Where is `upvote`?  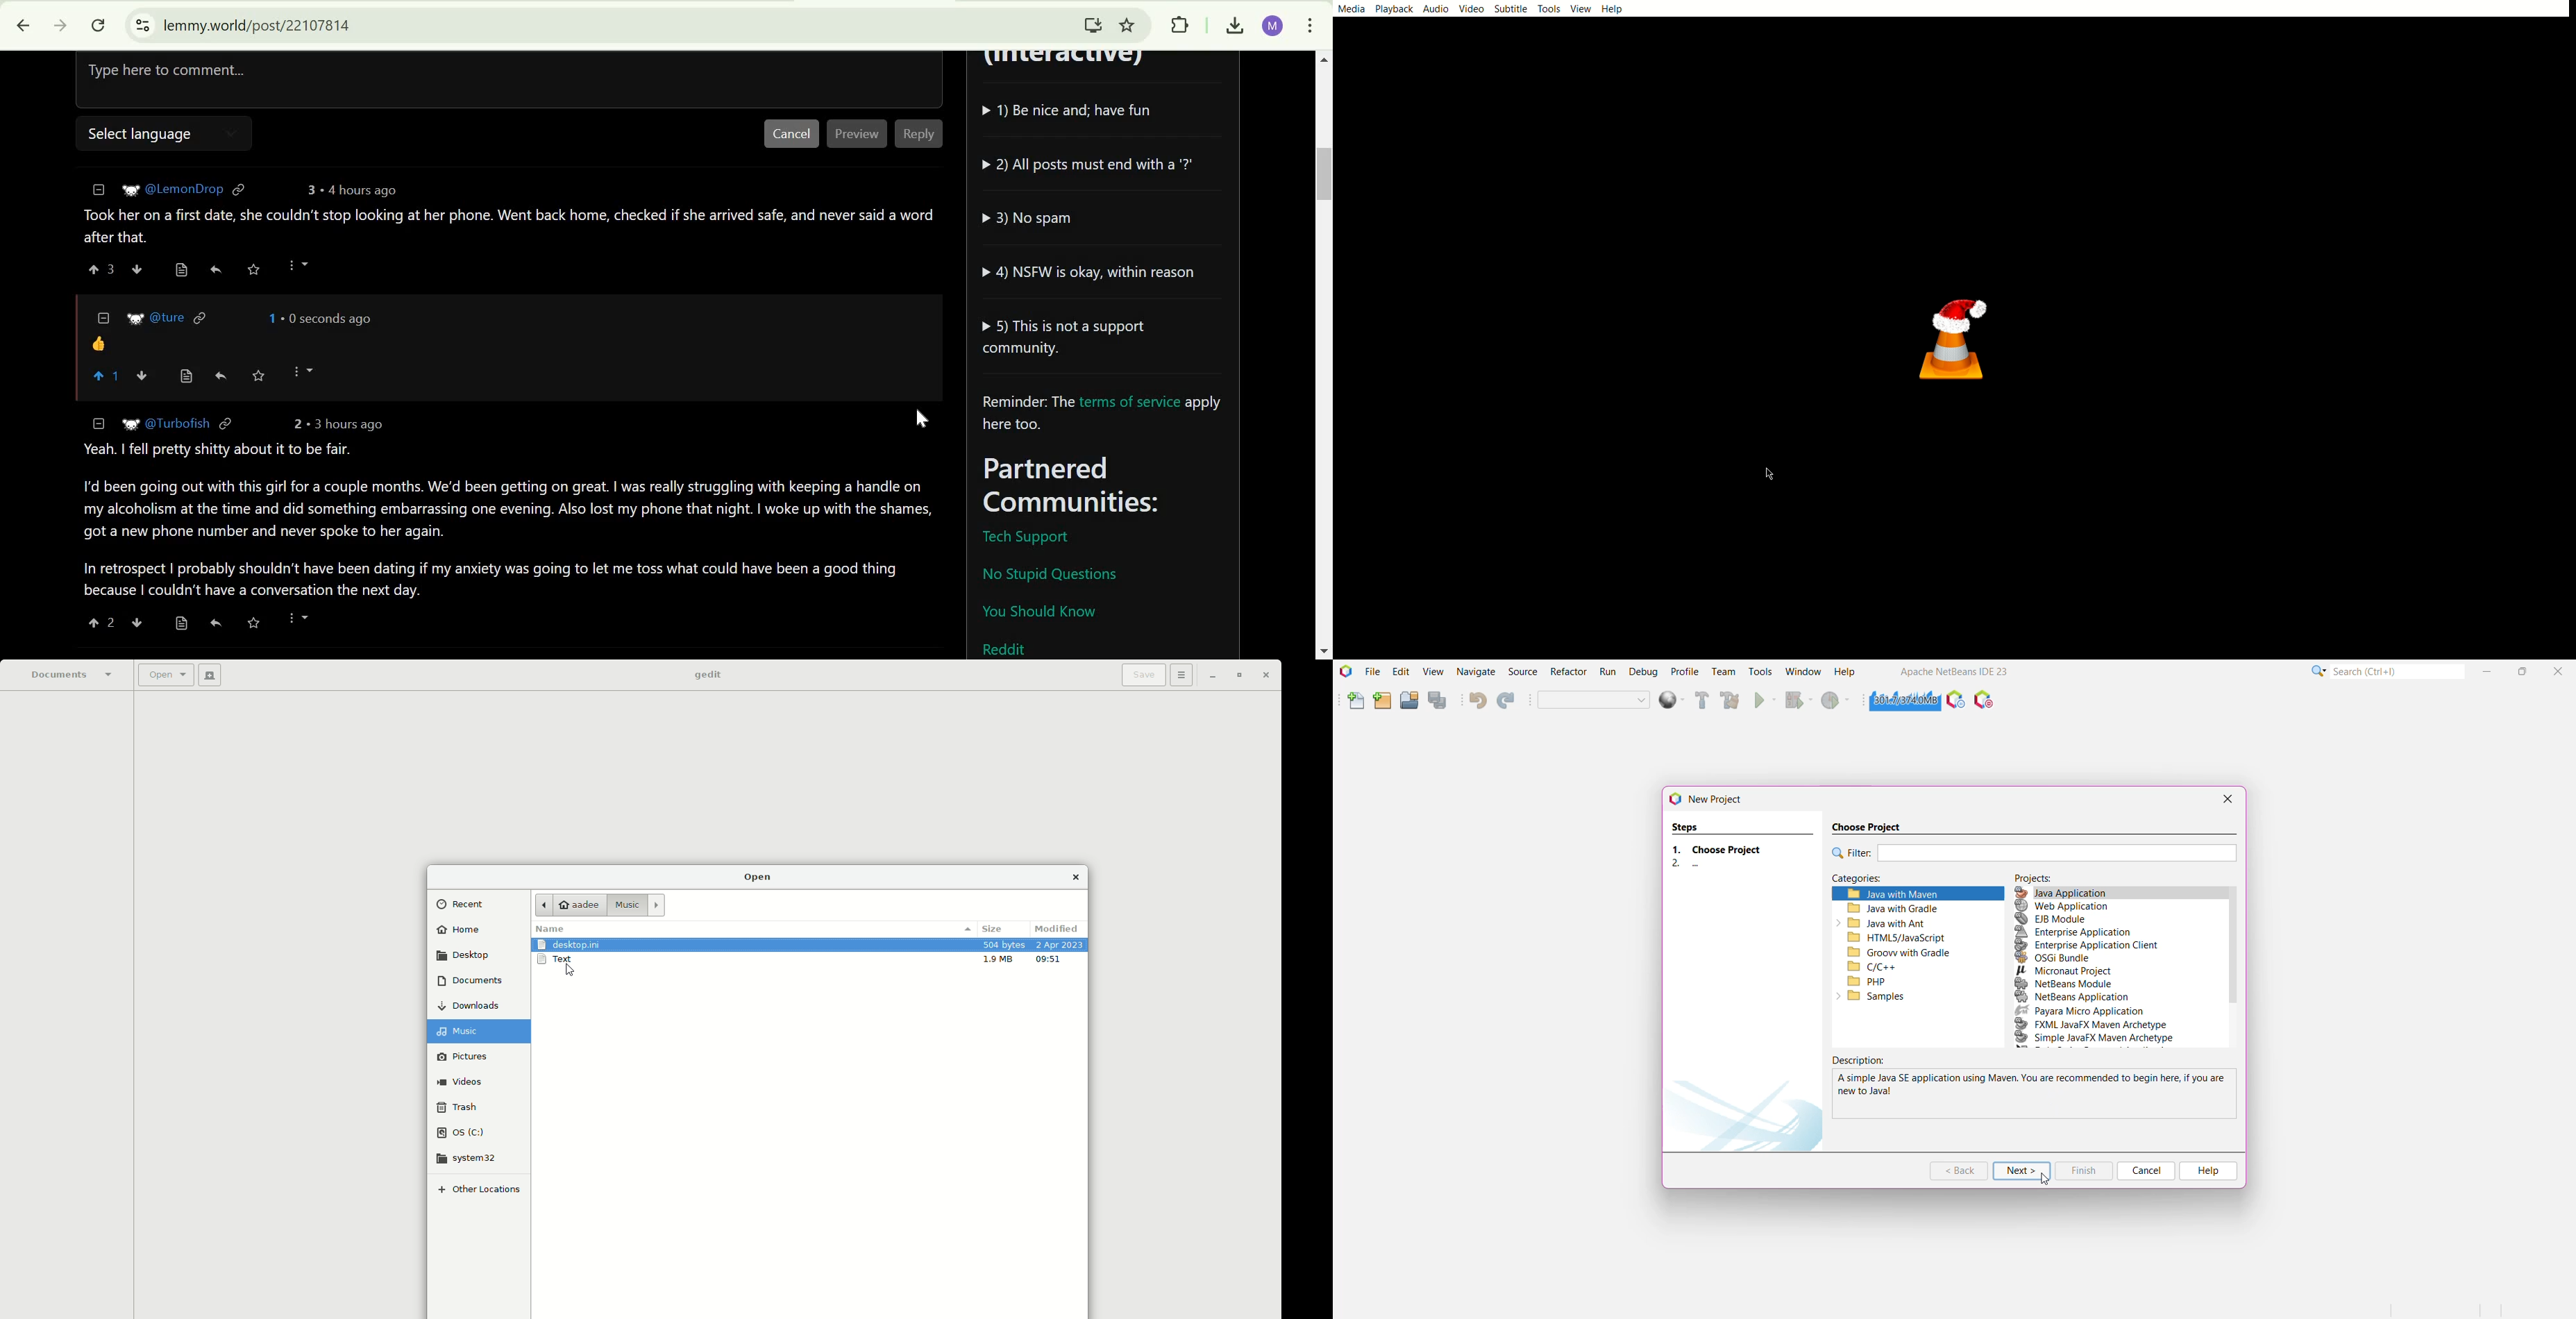 upvote is located at coordinates (107, 375).